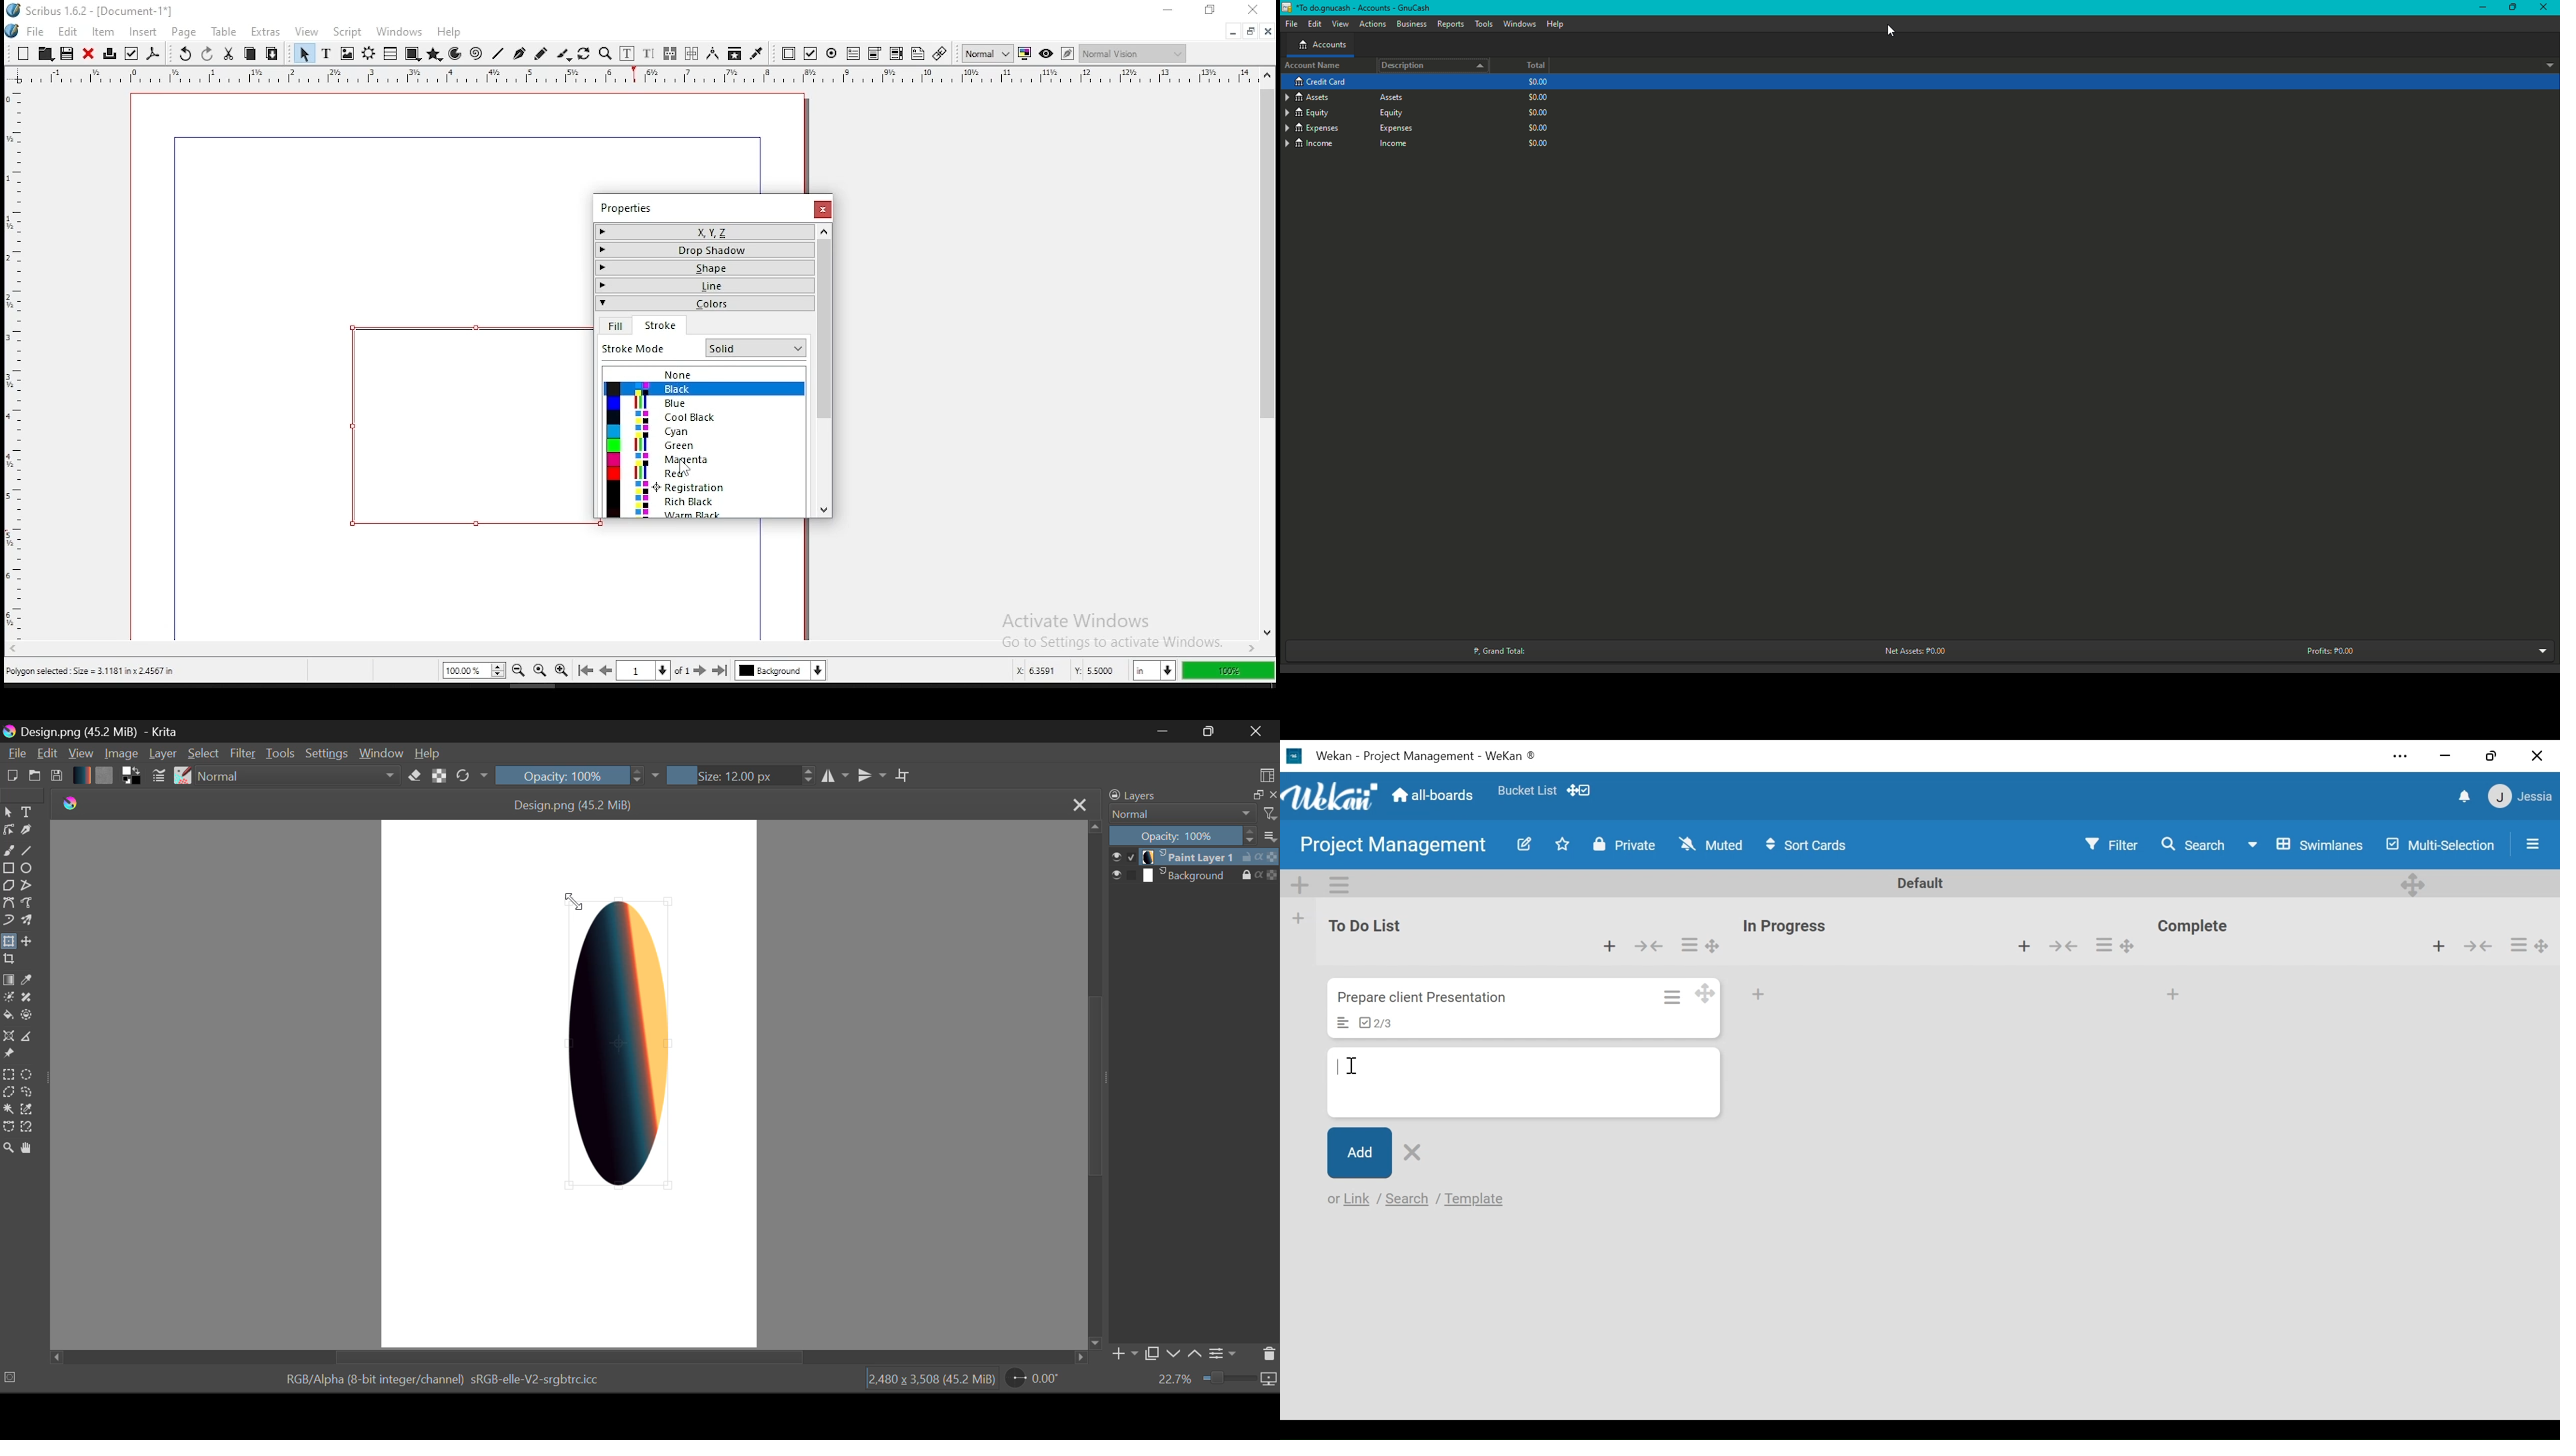 The width and height of the screenshot is (2576, 1456). What do you see at coordinates (608, 670) in the screenshot?
I see `go to previous page` at bounding box center [608, 670].